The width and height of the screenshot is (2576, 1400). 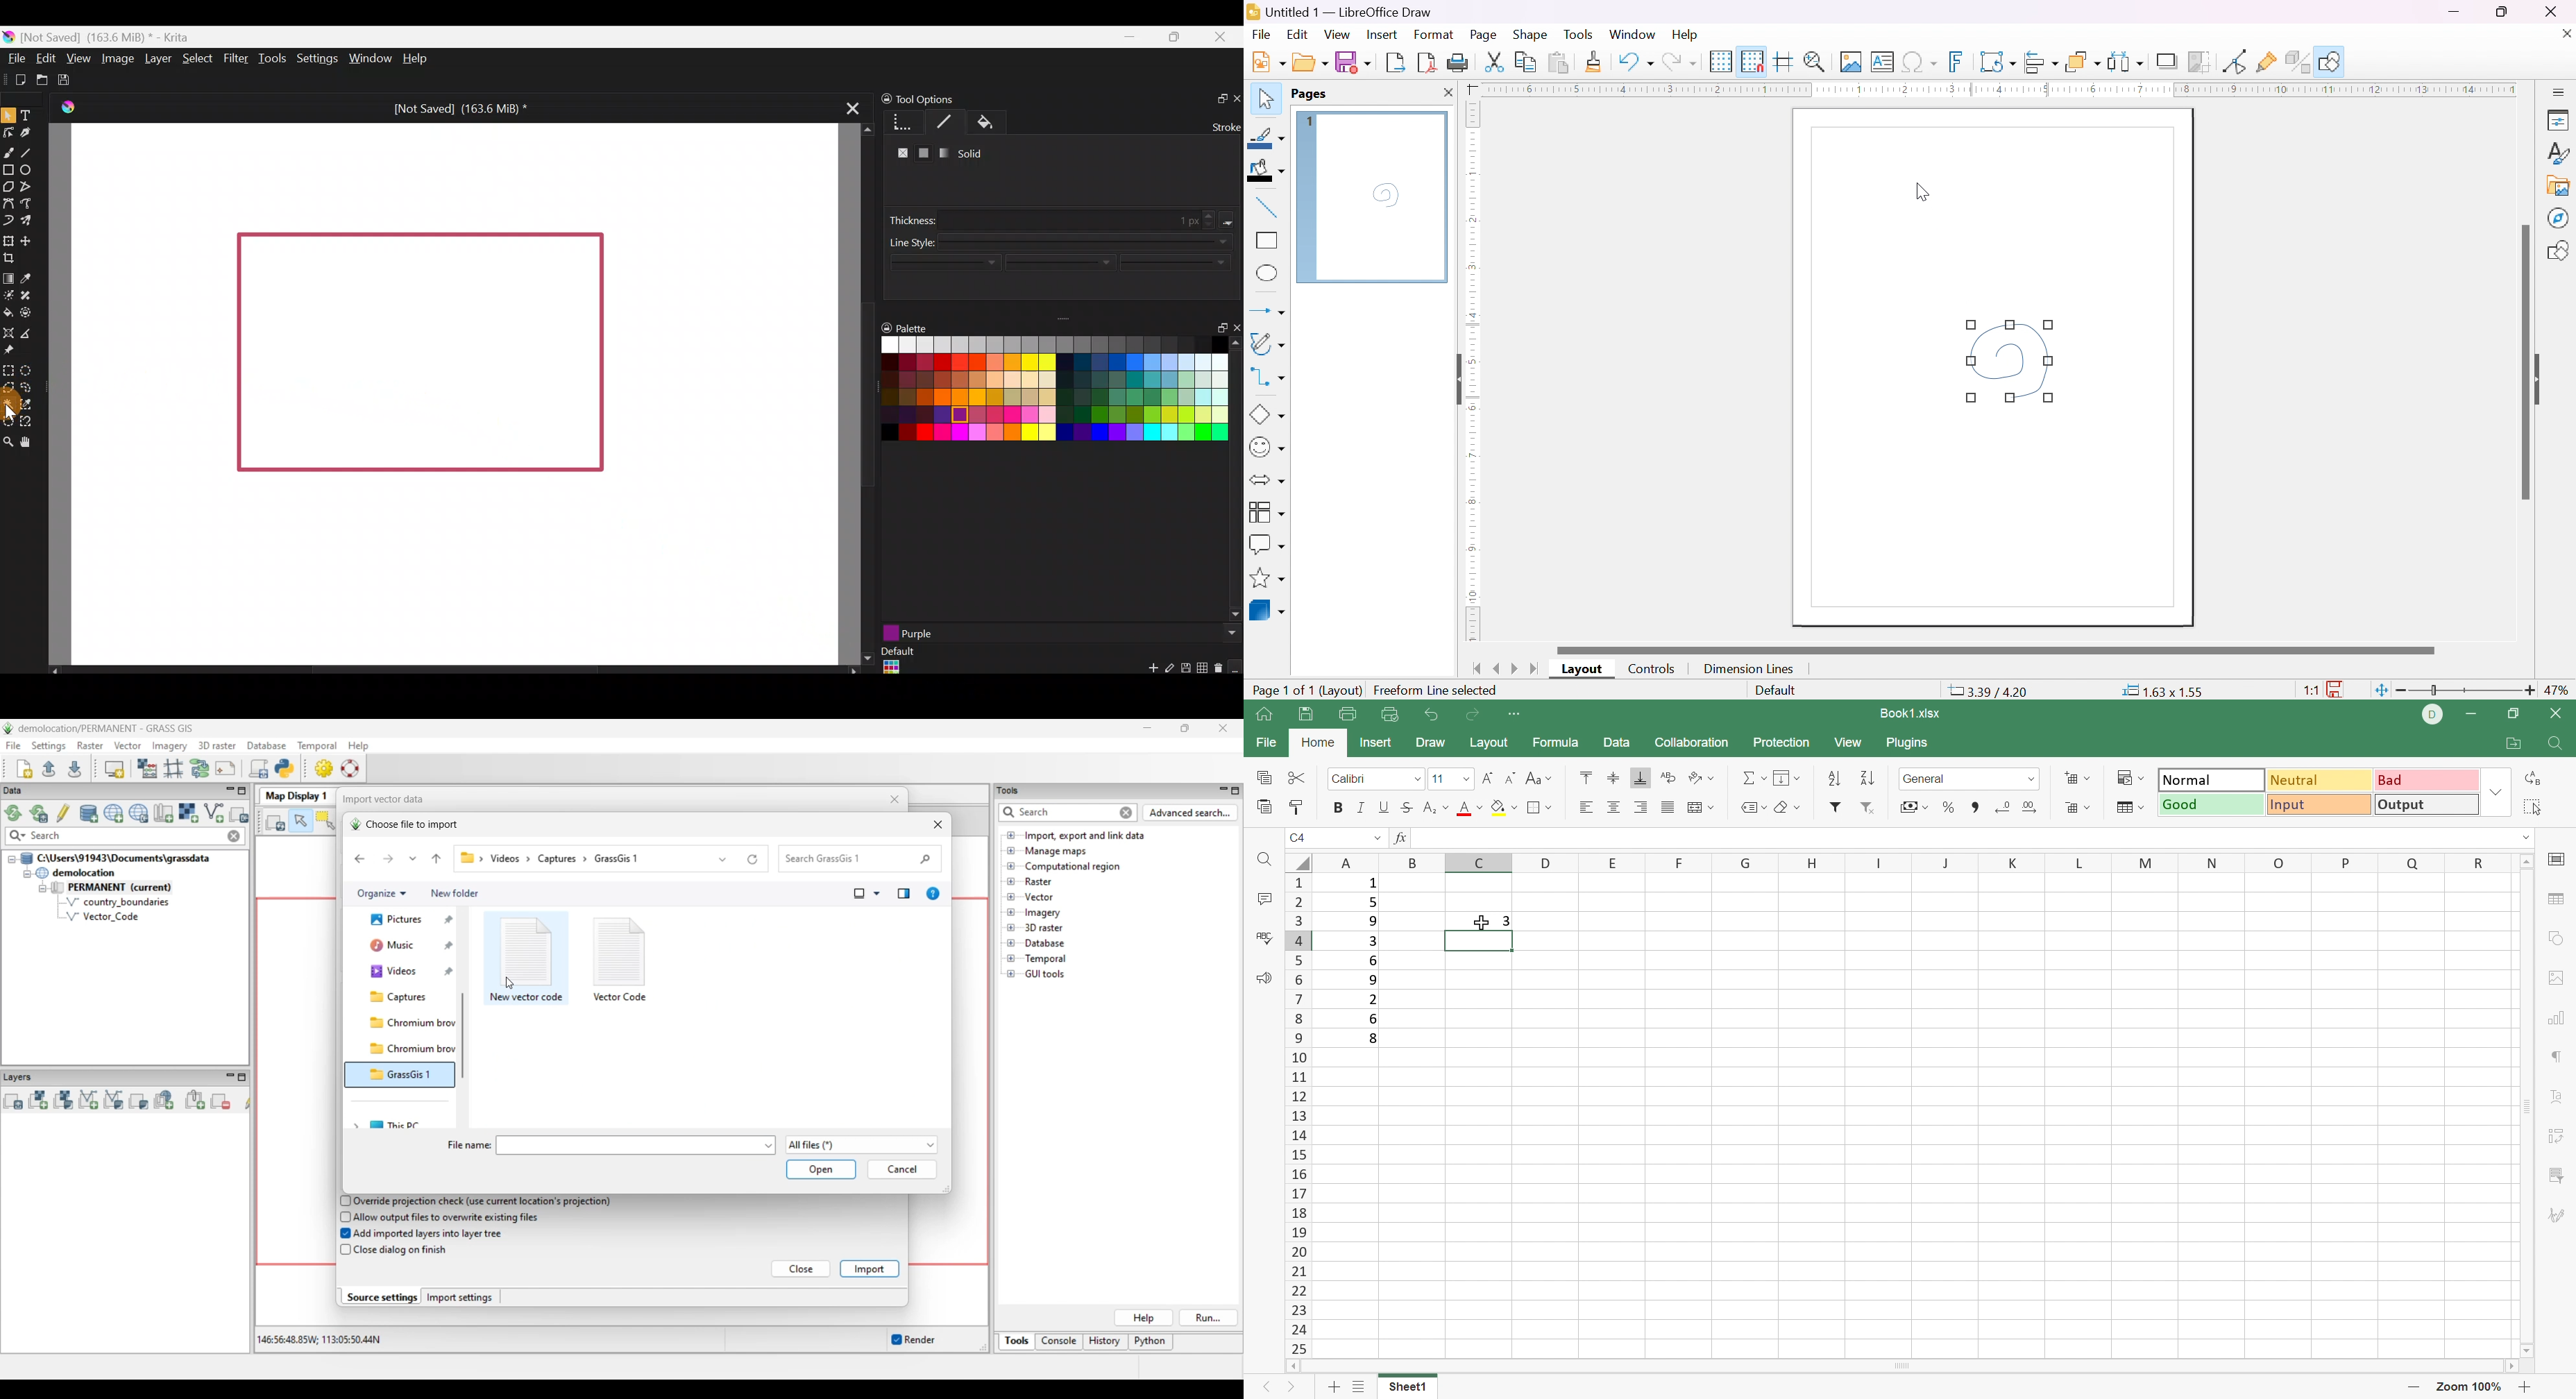 I want to click on Borders, so click(x=1539, y=806).